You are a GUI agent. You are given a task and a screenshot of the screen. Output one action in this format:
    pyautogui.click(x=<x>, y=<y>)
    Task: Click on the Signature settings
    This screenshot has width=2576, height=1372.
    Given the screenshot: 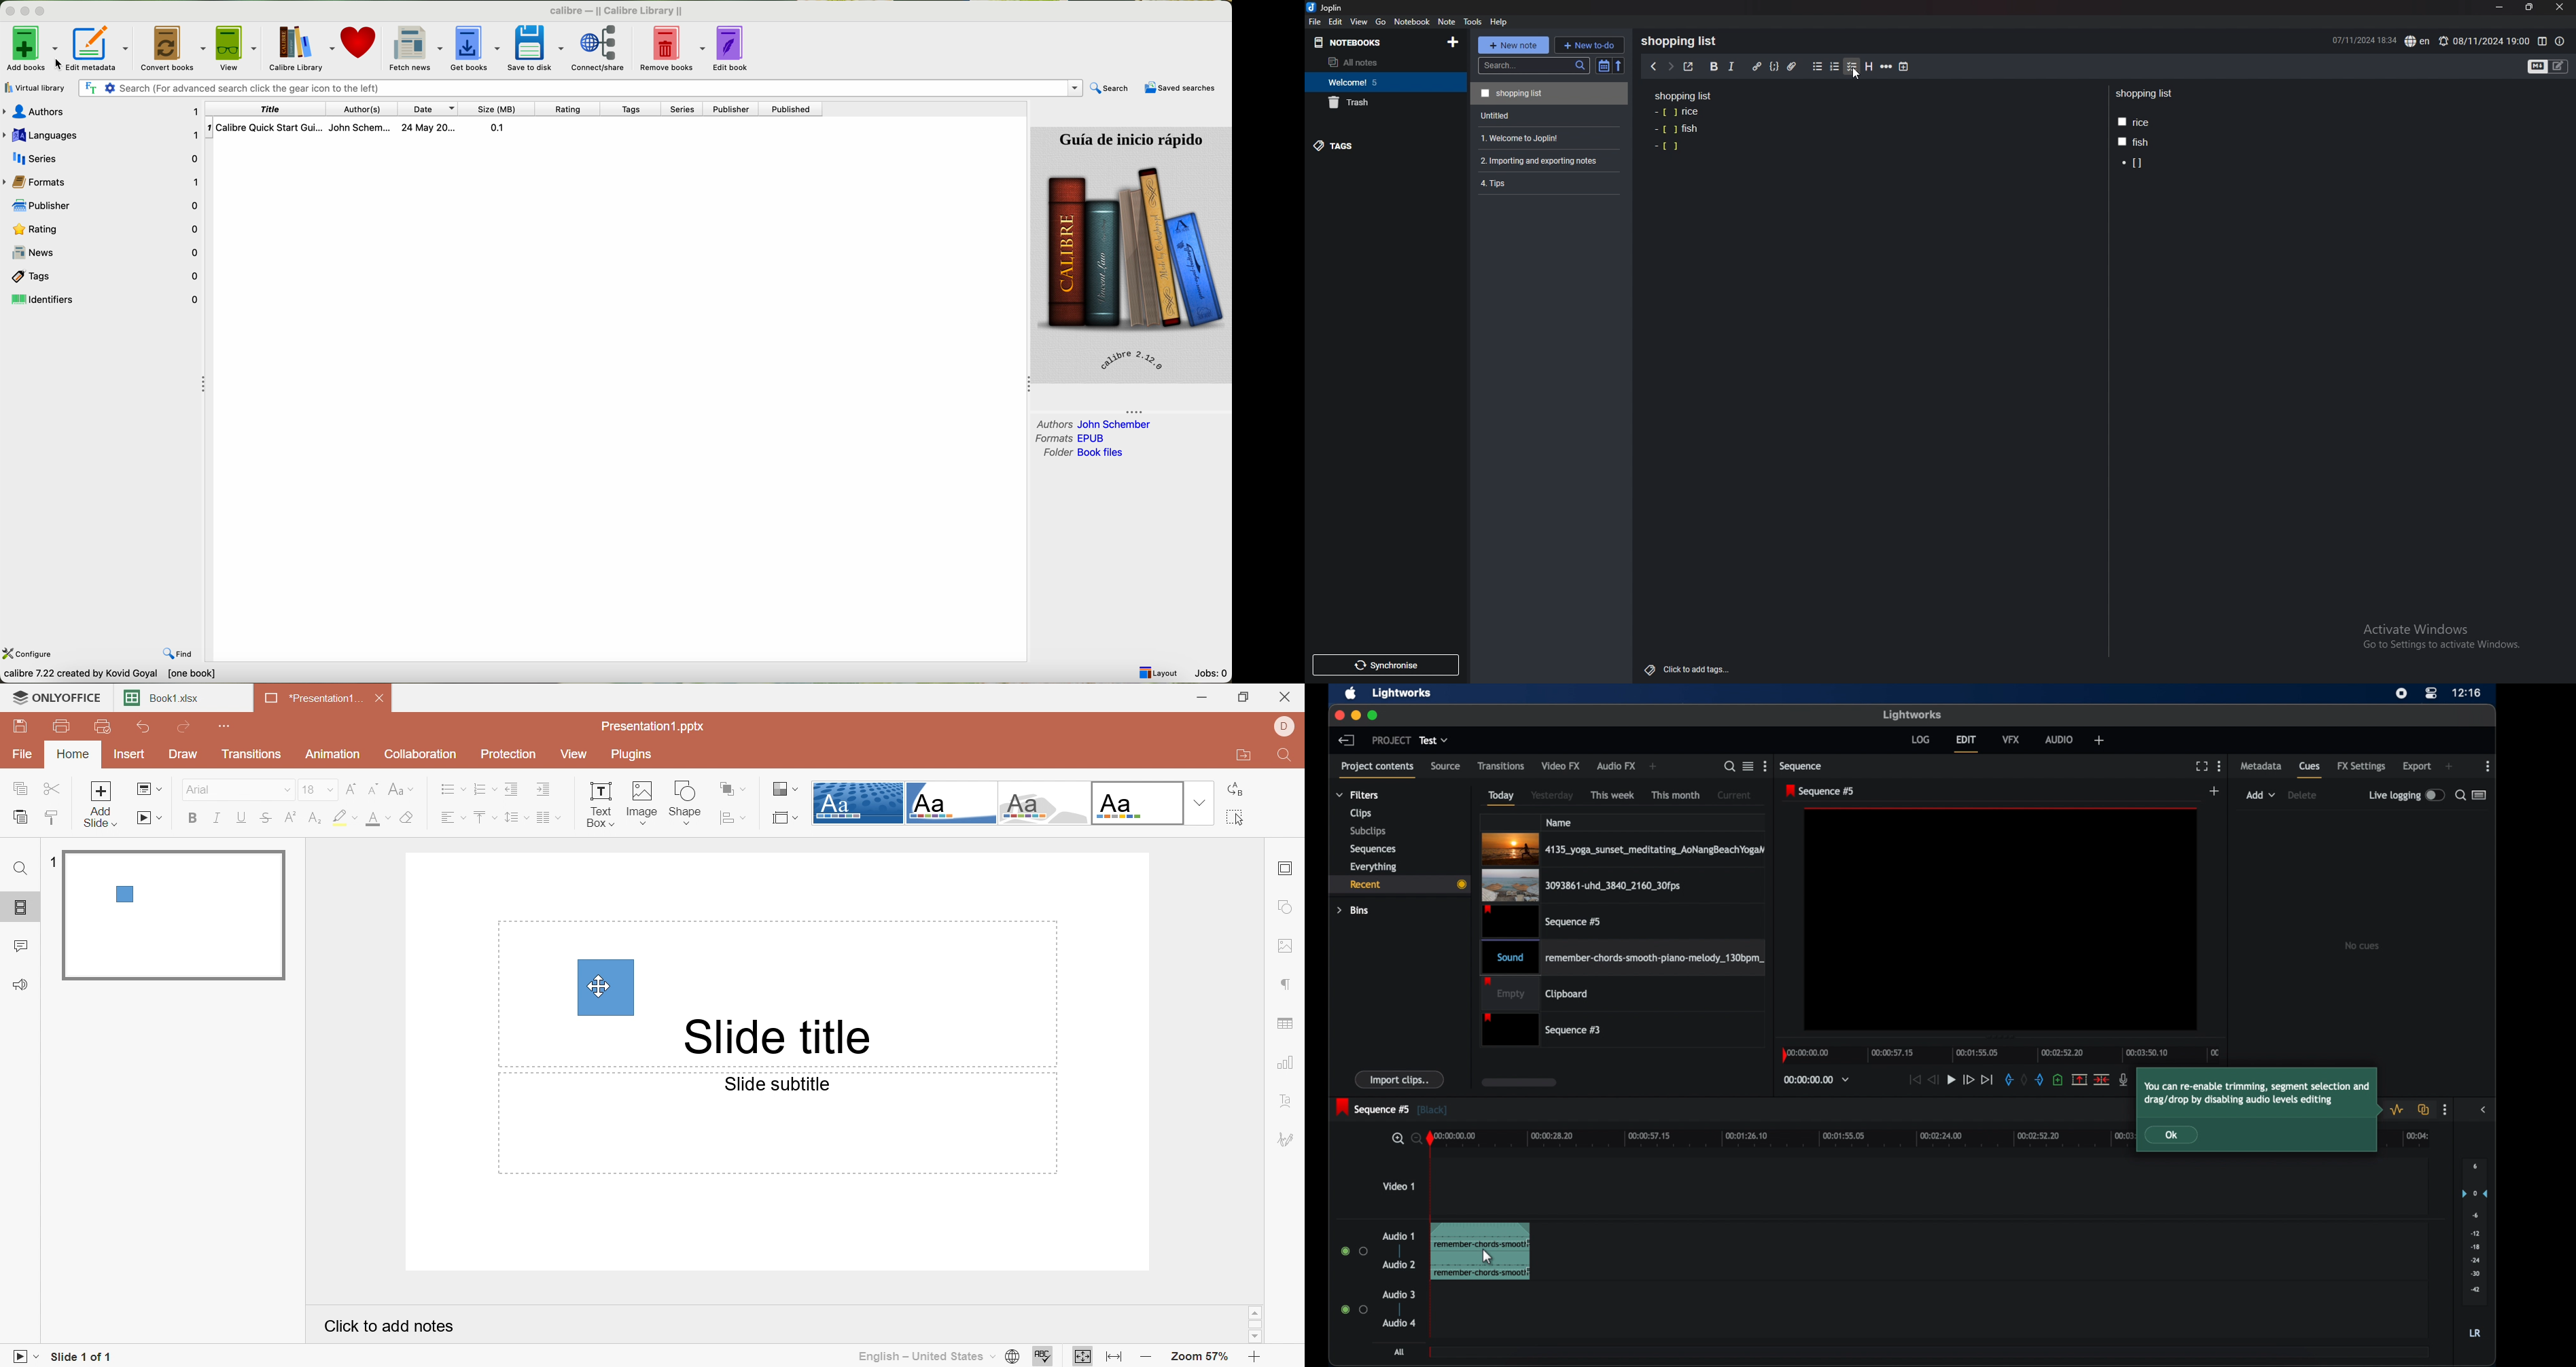 What is the action you would take?
    pyautogui.click(x=1288, y=1139)
    